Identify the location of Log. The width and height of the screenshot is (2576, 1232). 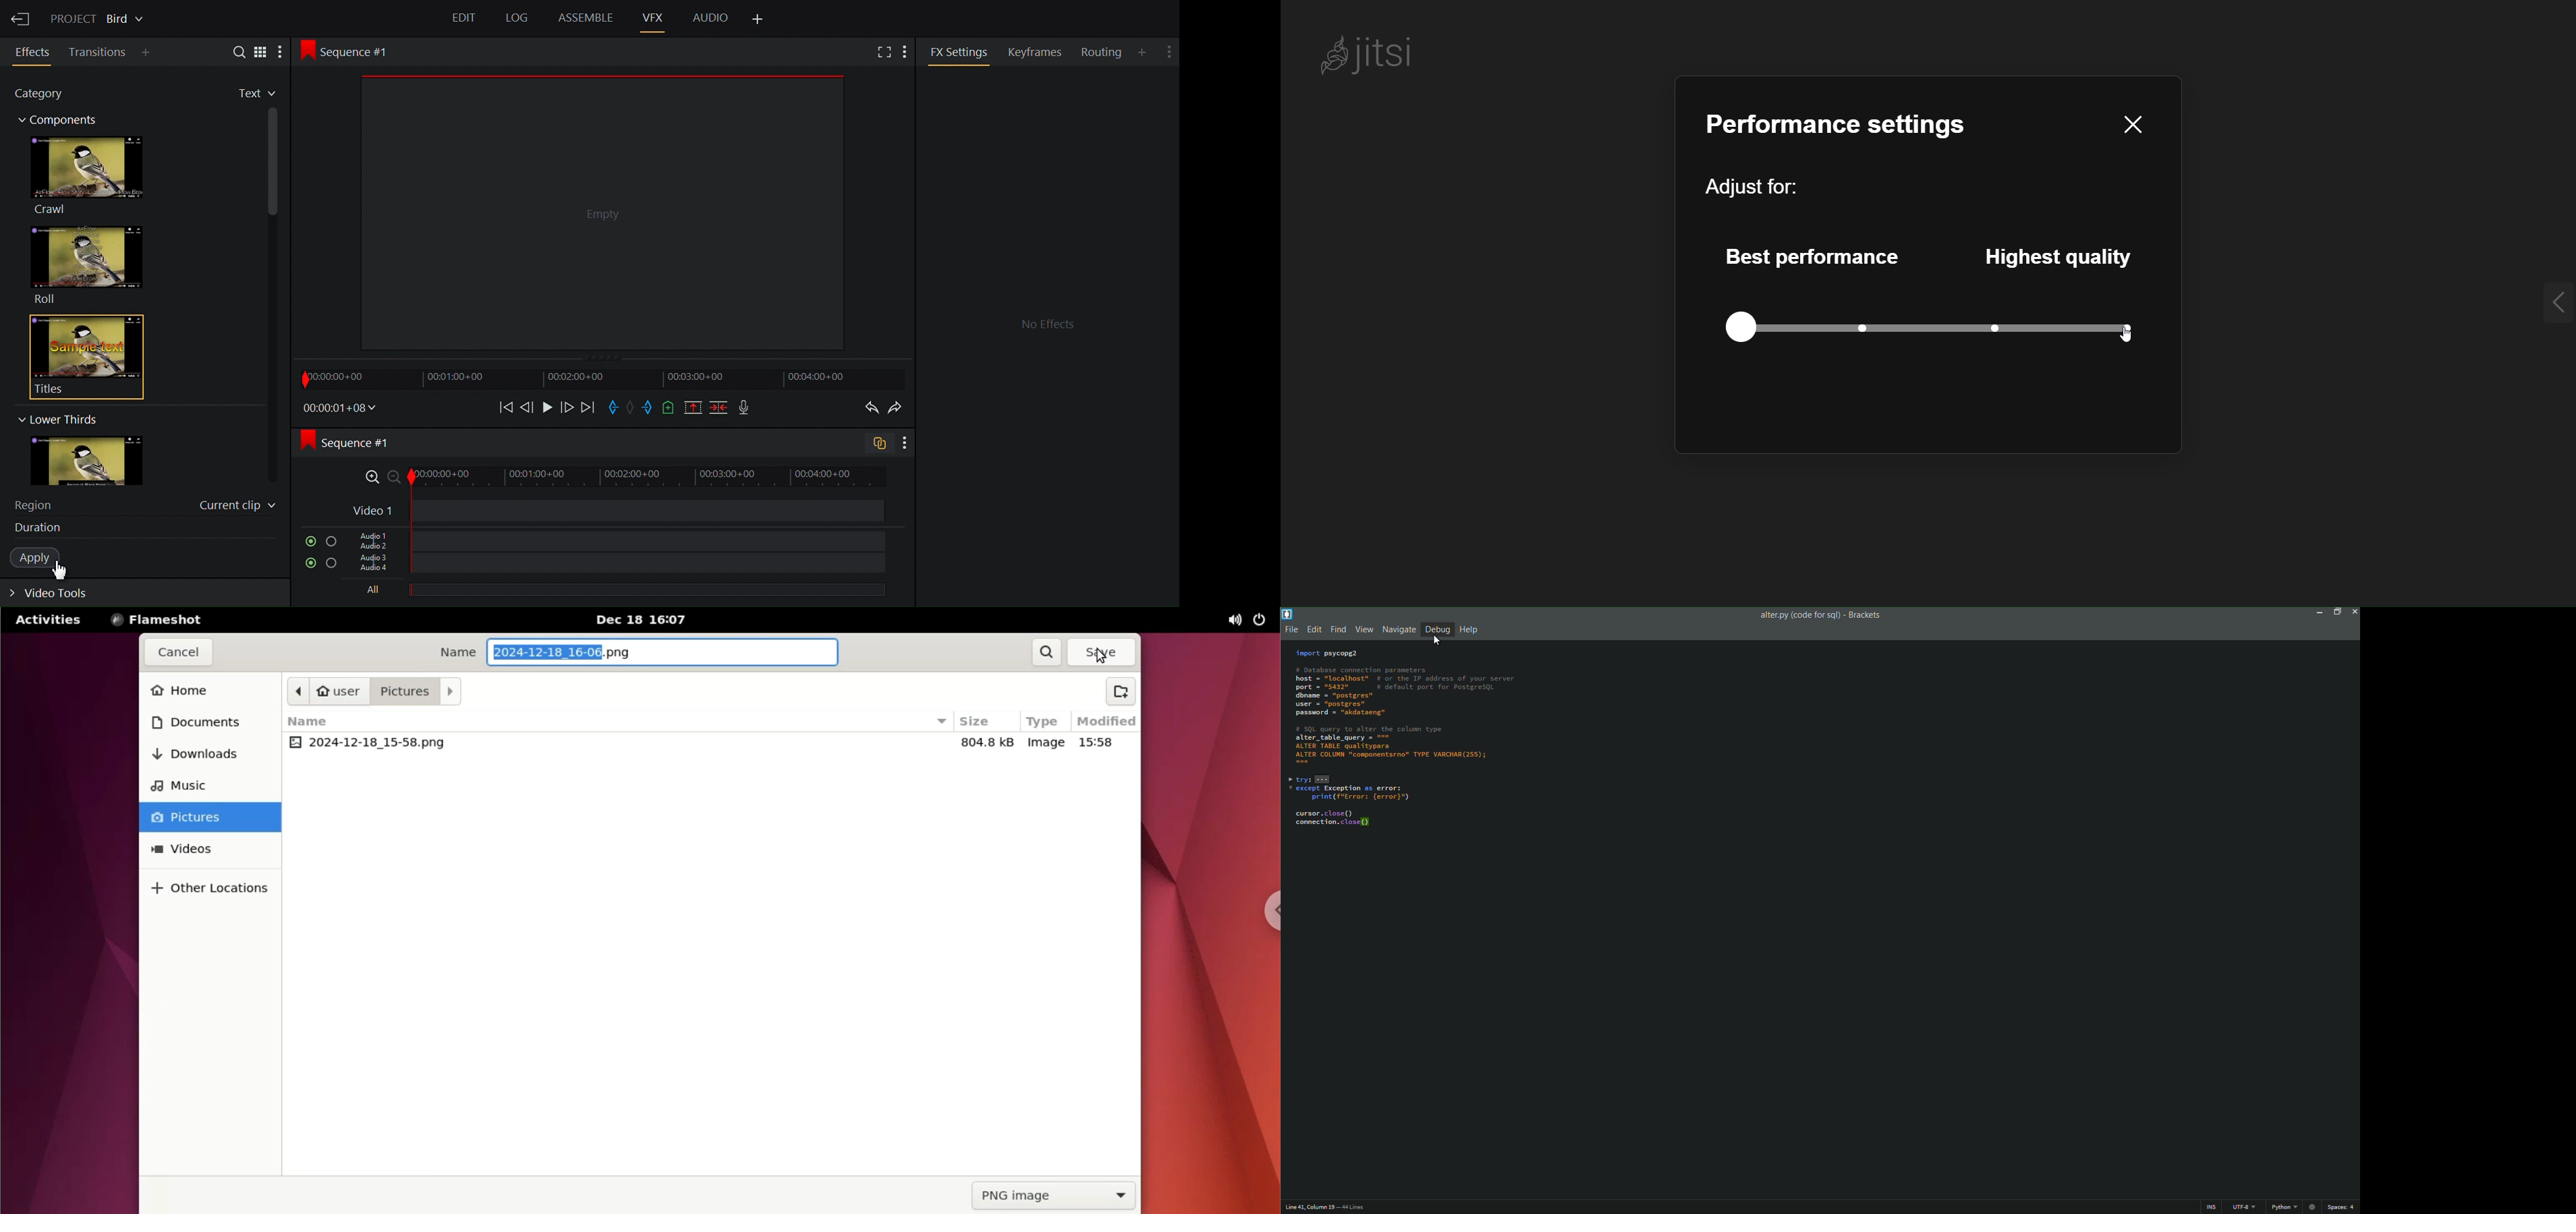
(515, 18).